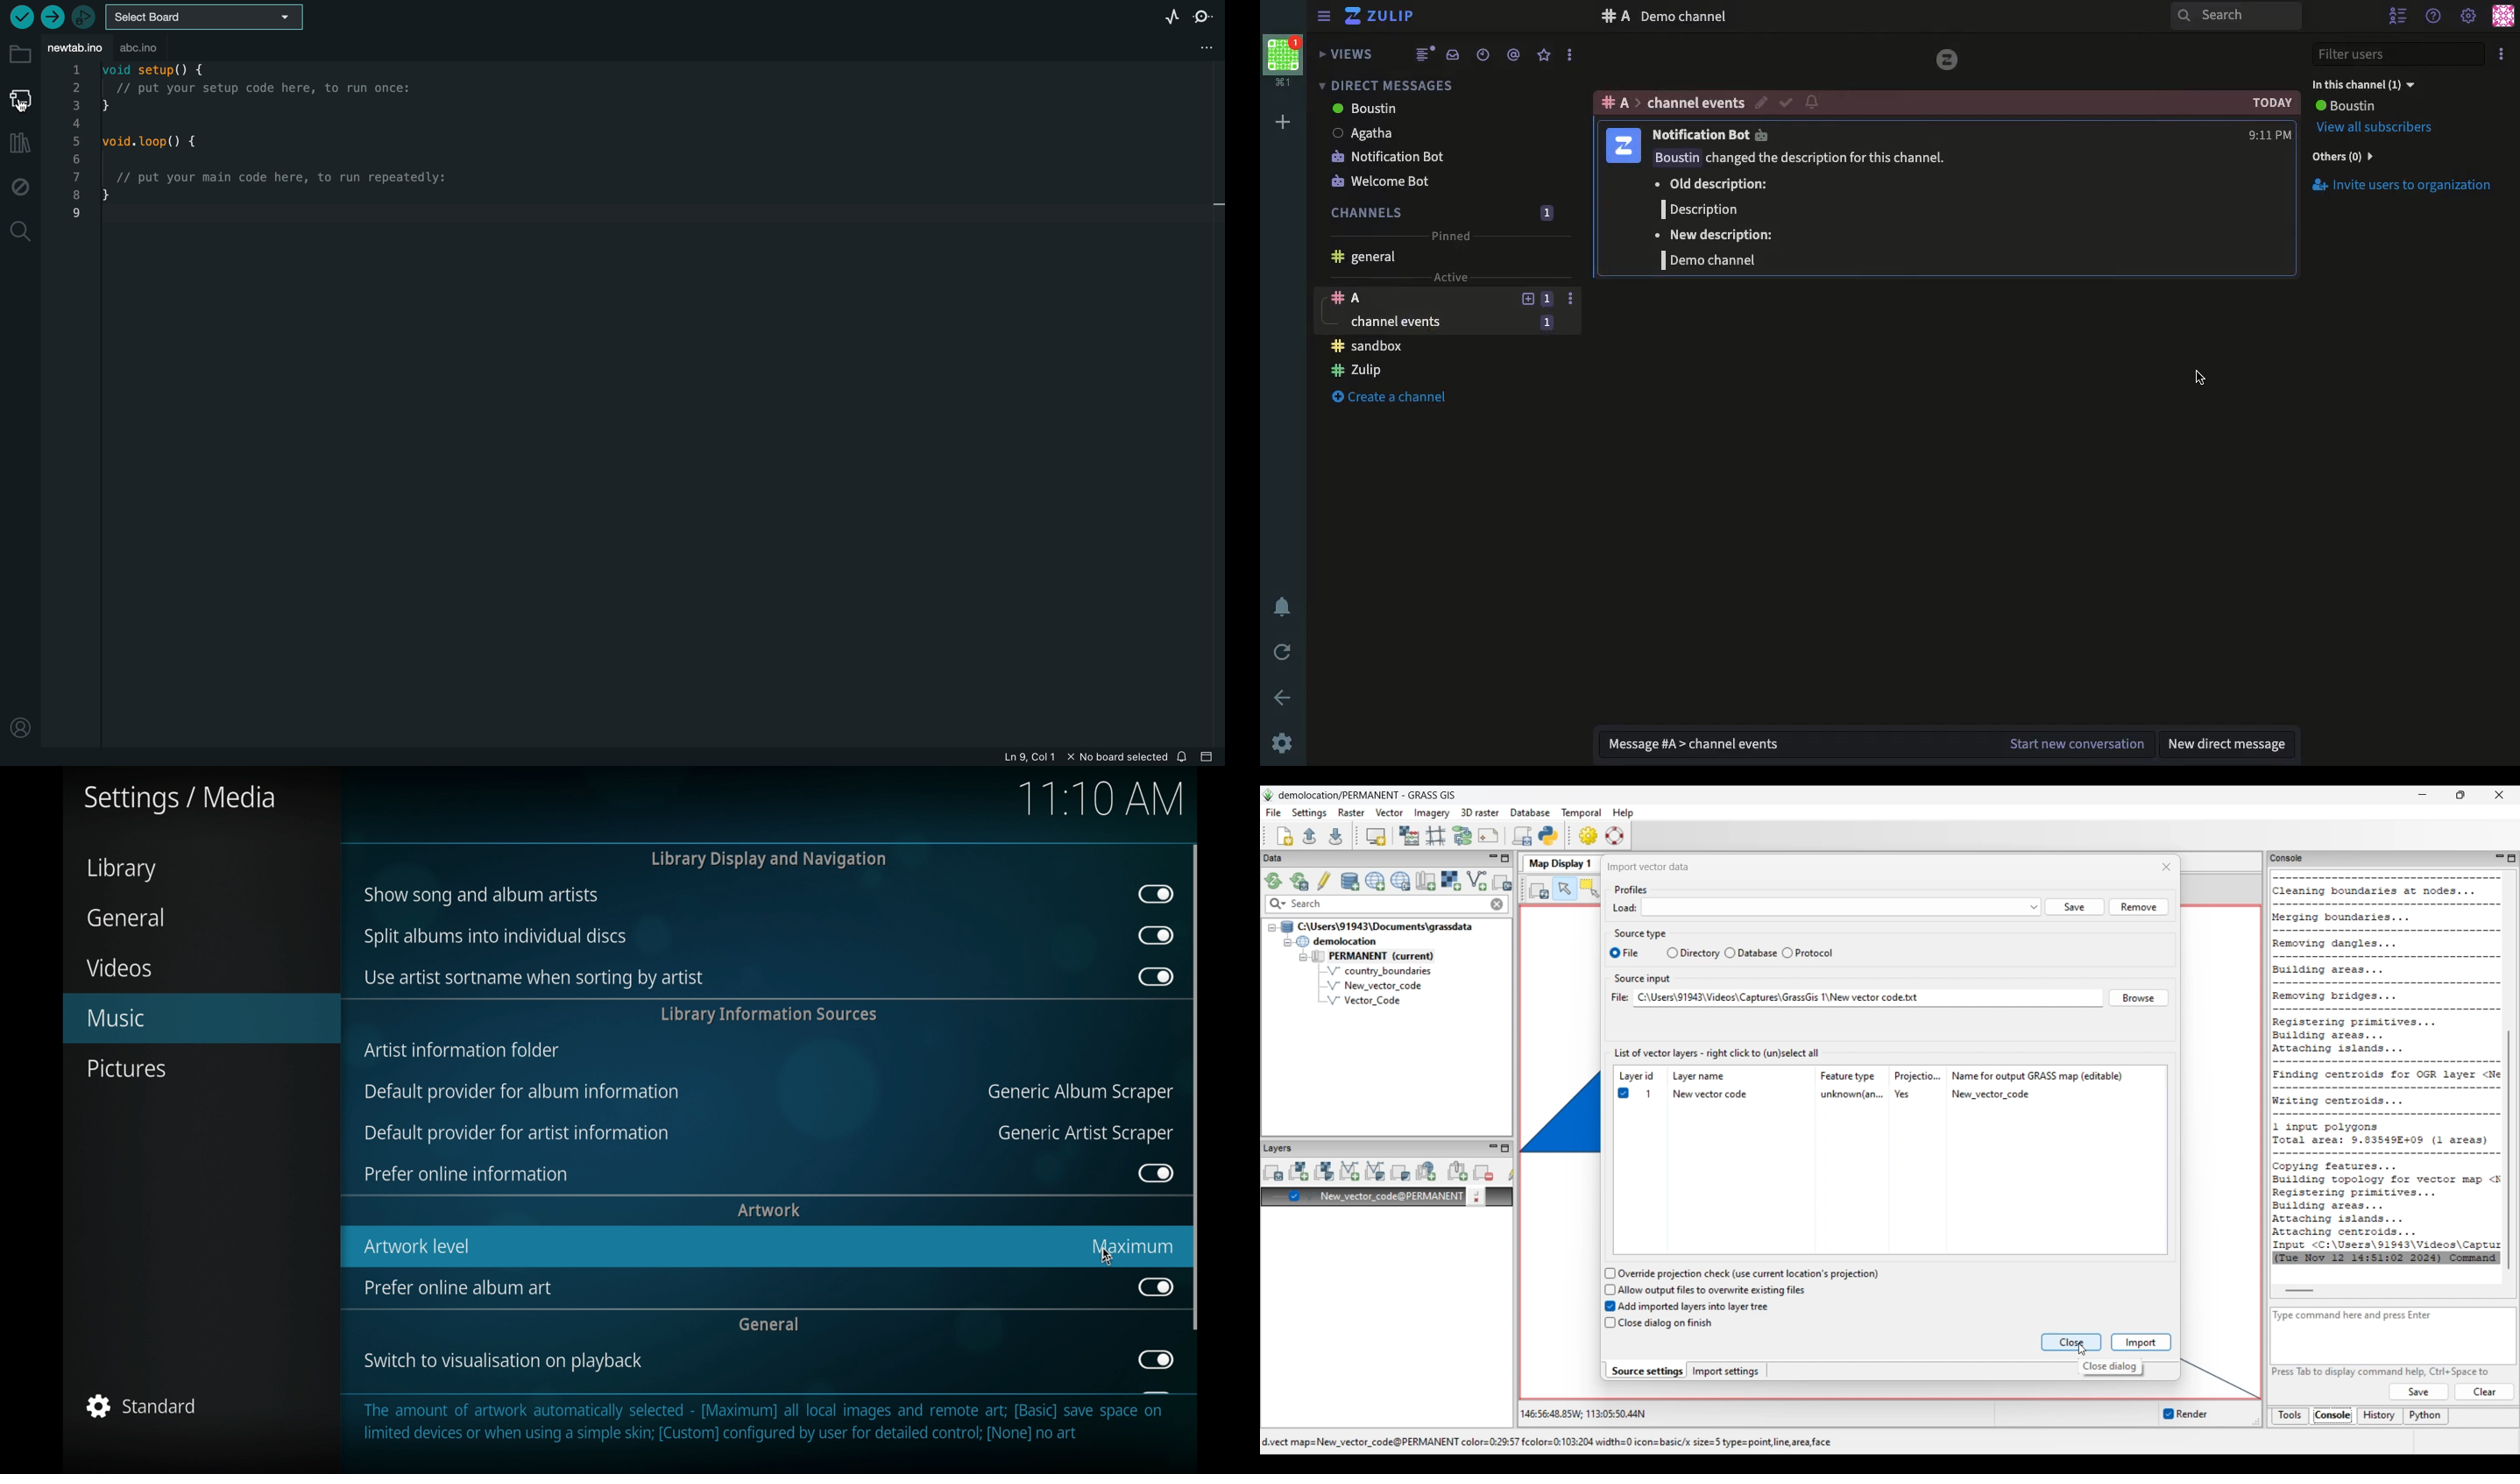  I want to click on toggle button, so click(1155, 936).